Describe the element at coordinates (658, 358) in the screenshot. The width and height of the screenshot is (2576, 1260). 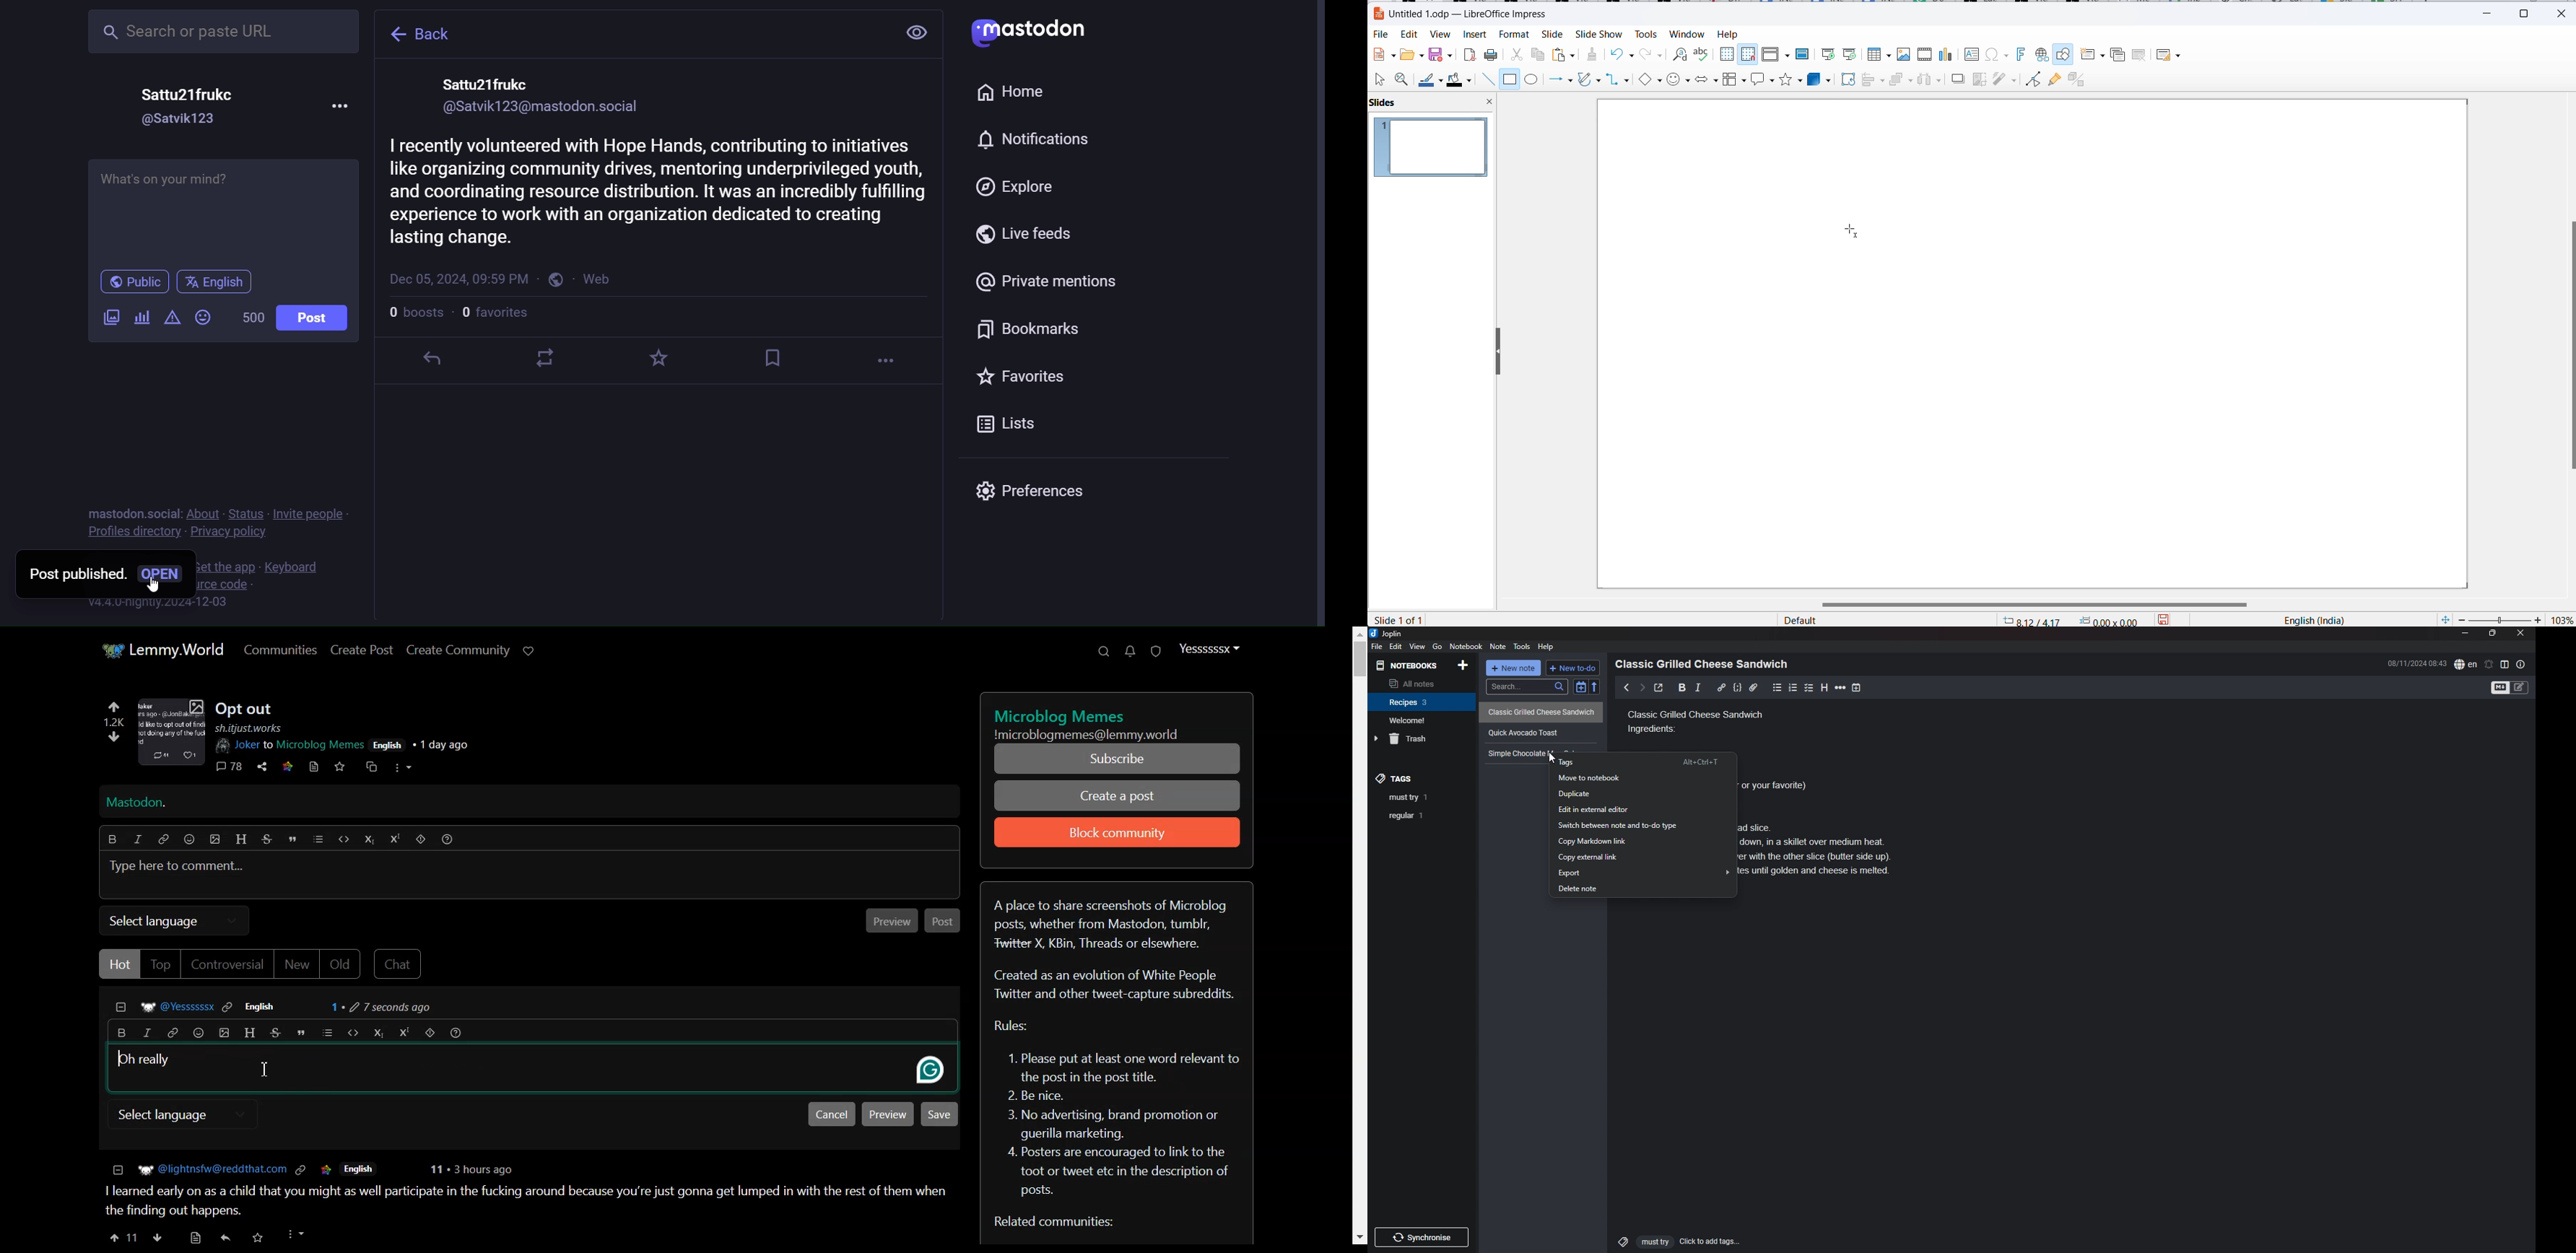
I see `favorite` at that location.